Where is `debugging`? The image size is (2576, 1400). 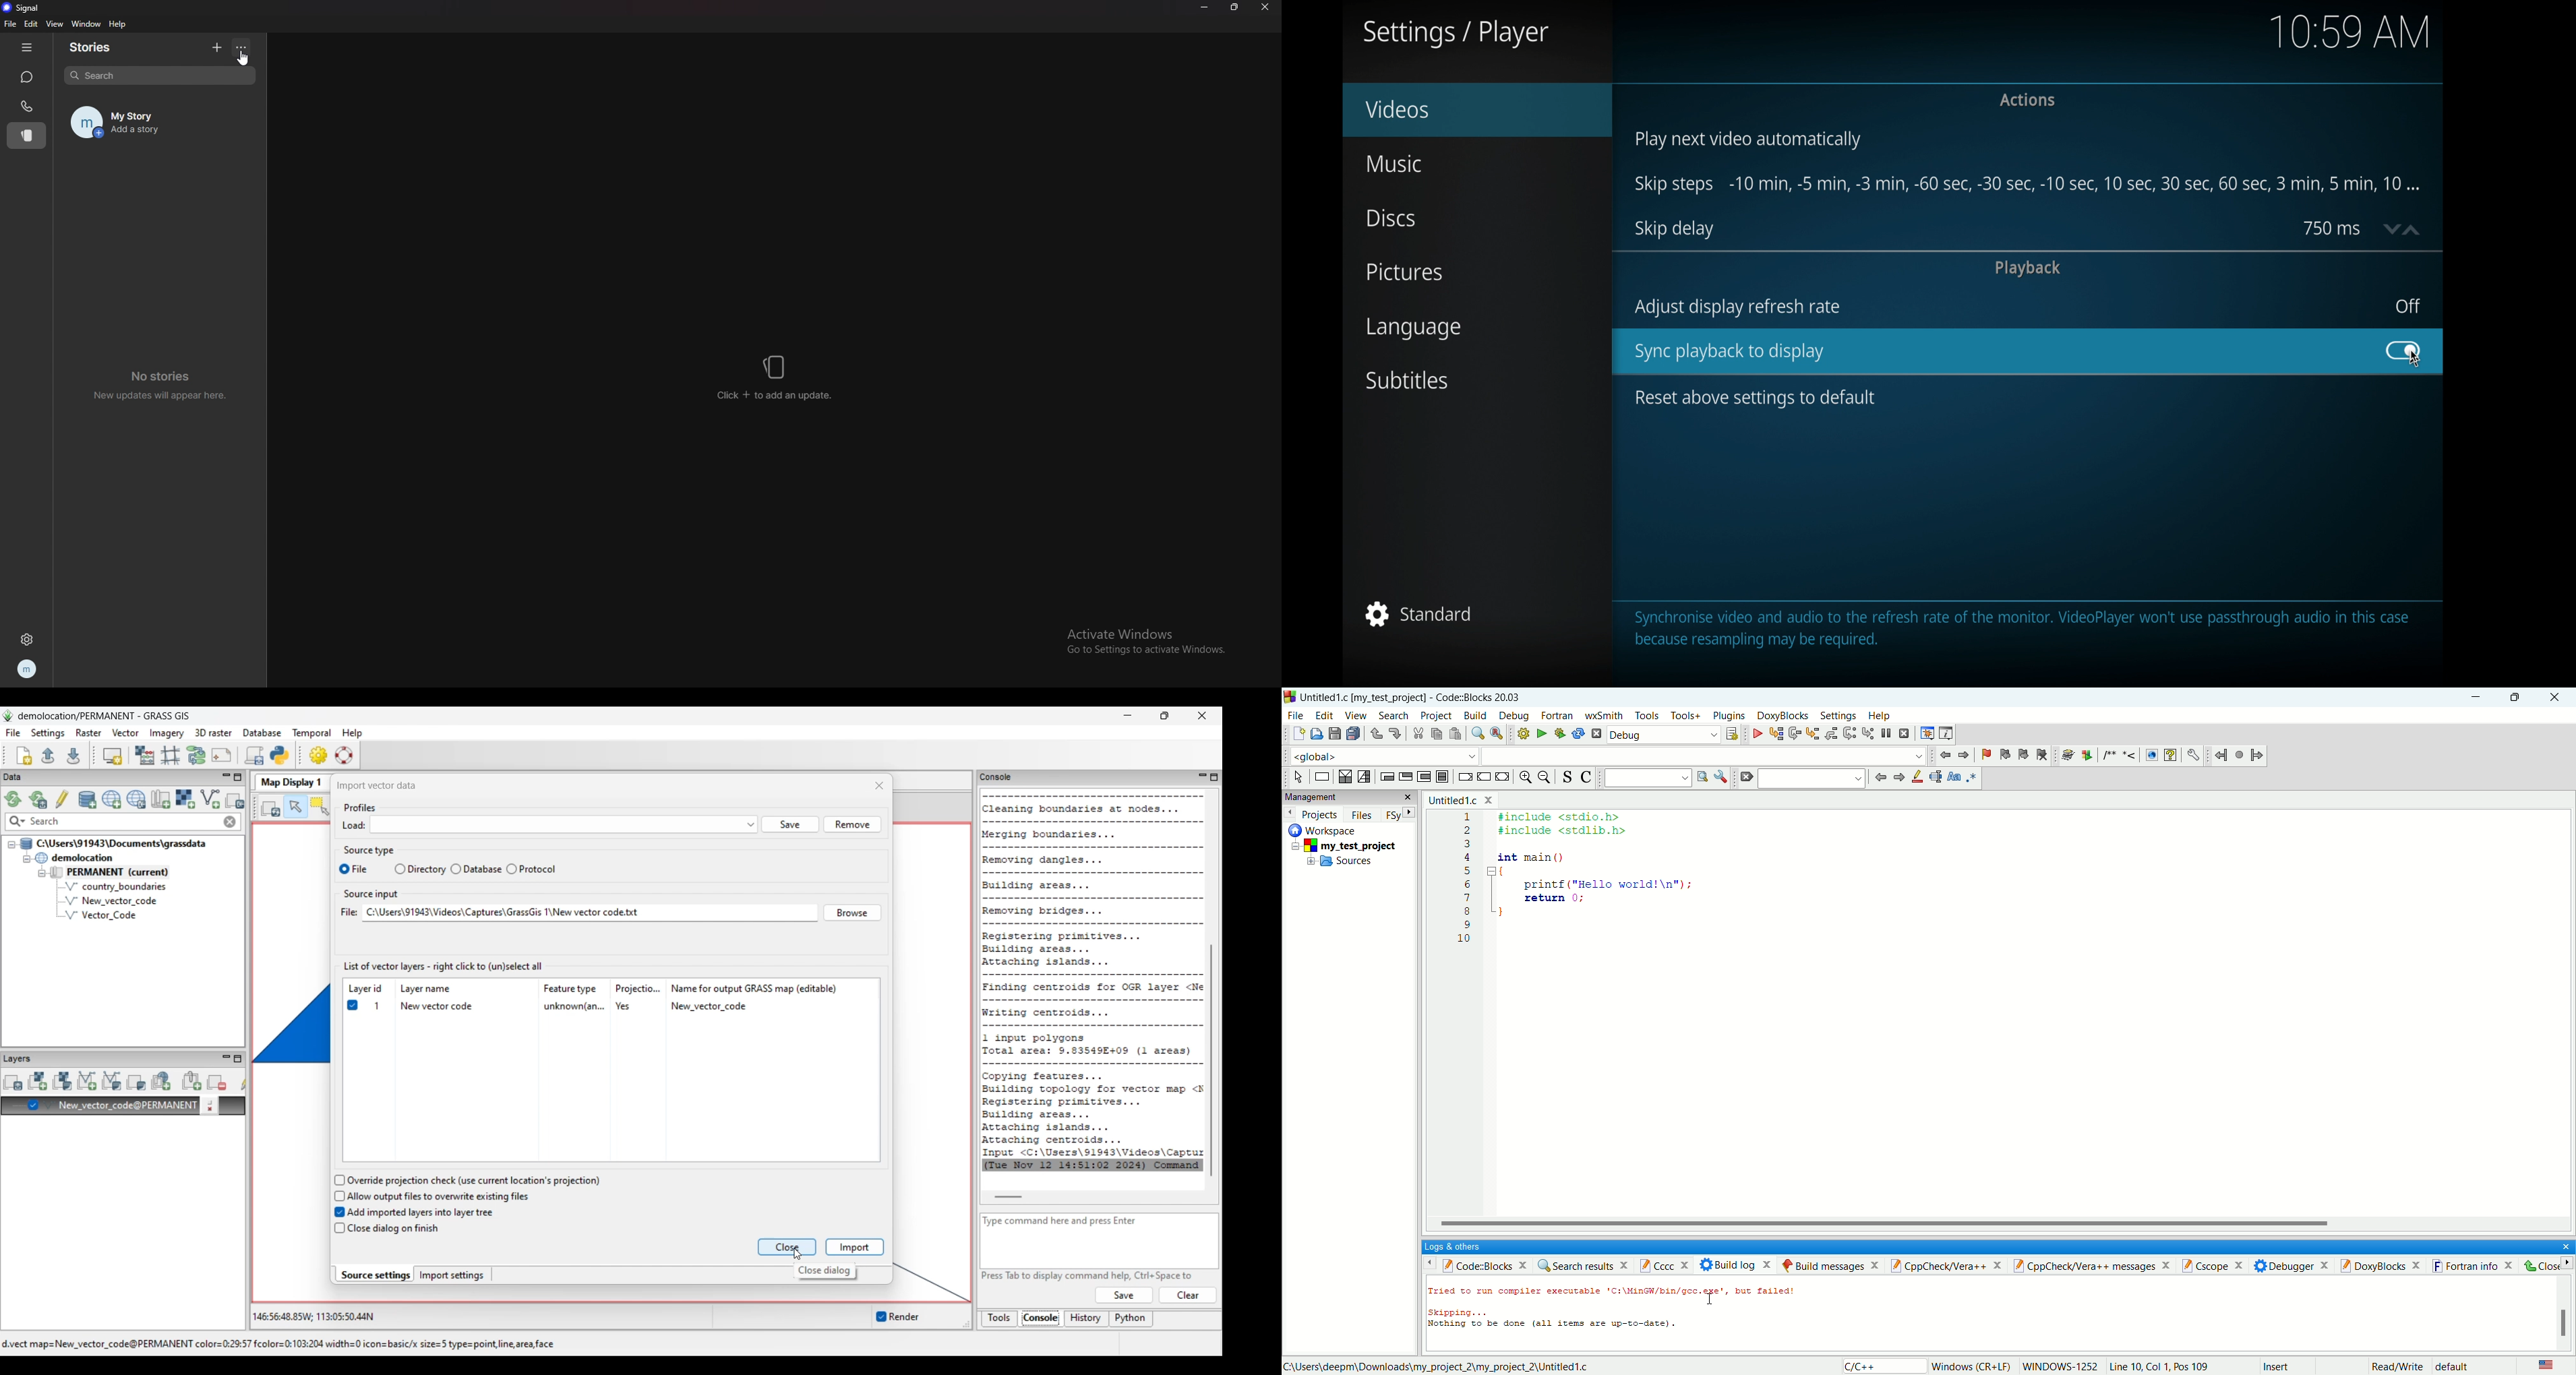
debugging is located at coordinates (1926, 733).